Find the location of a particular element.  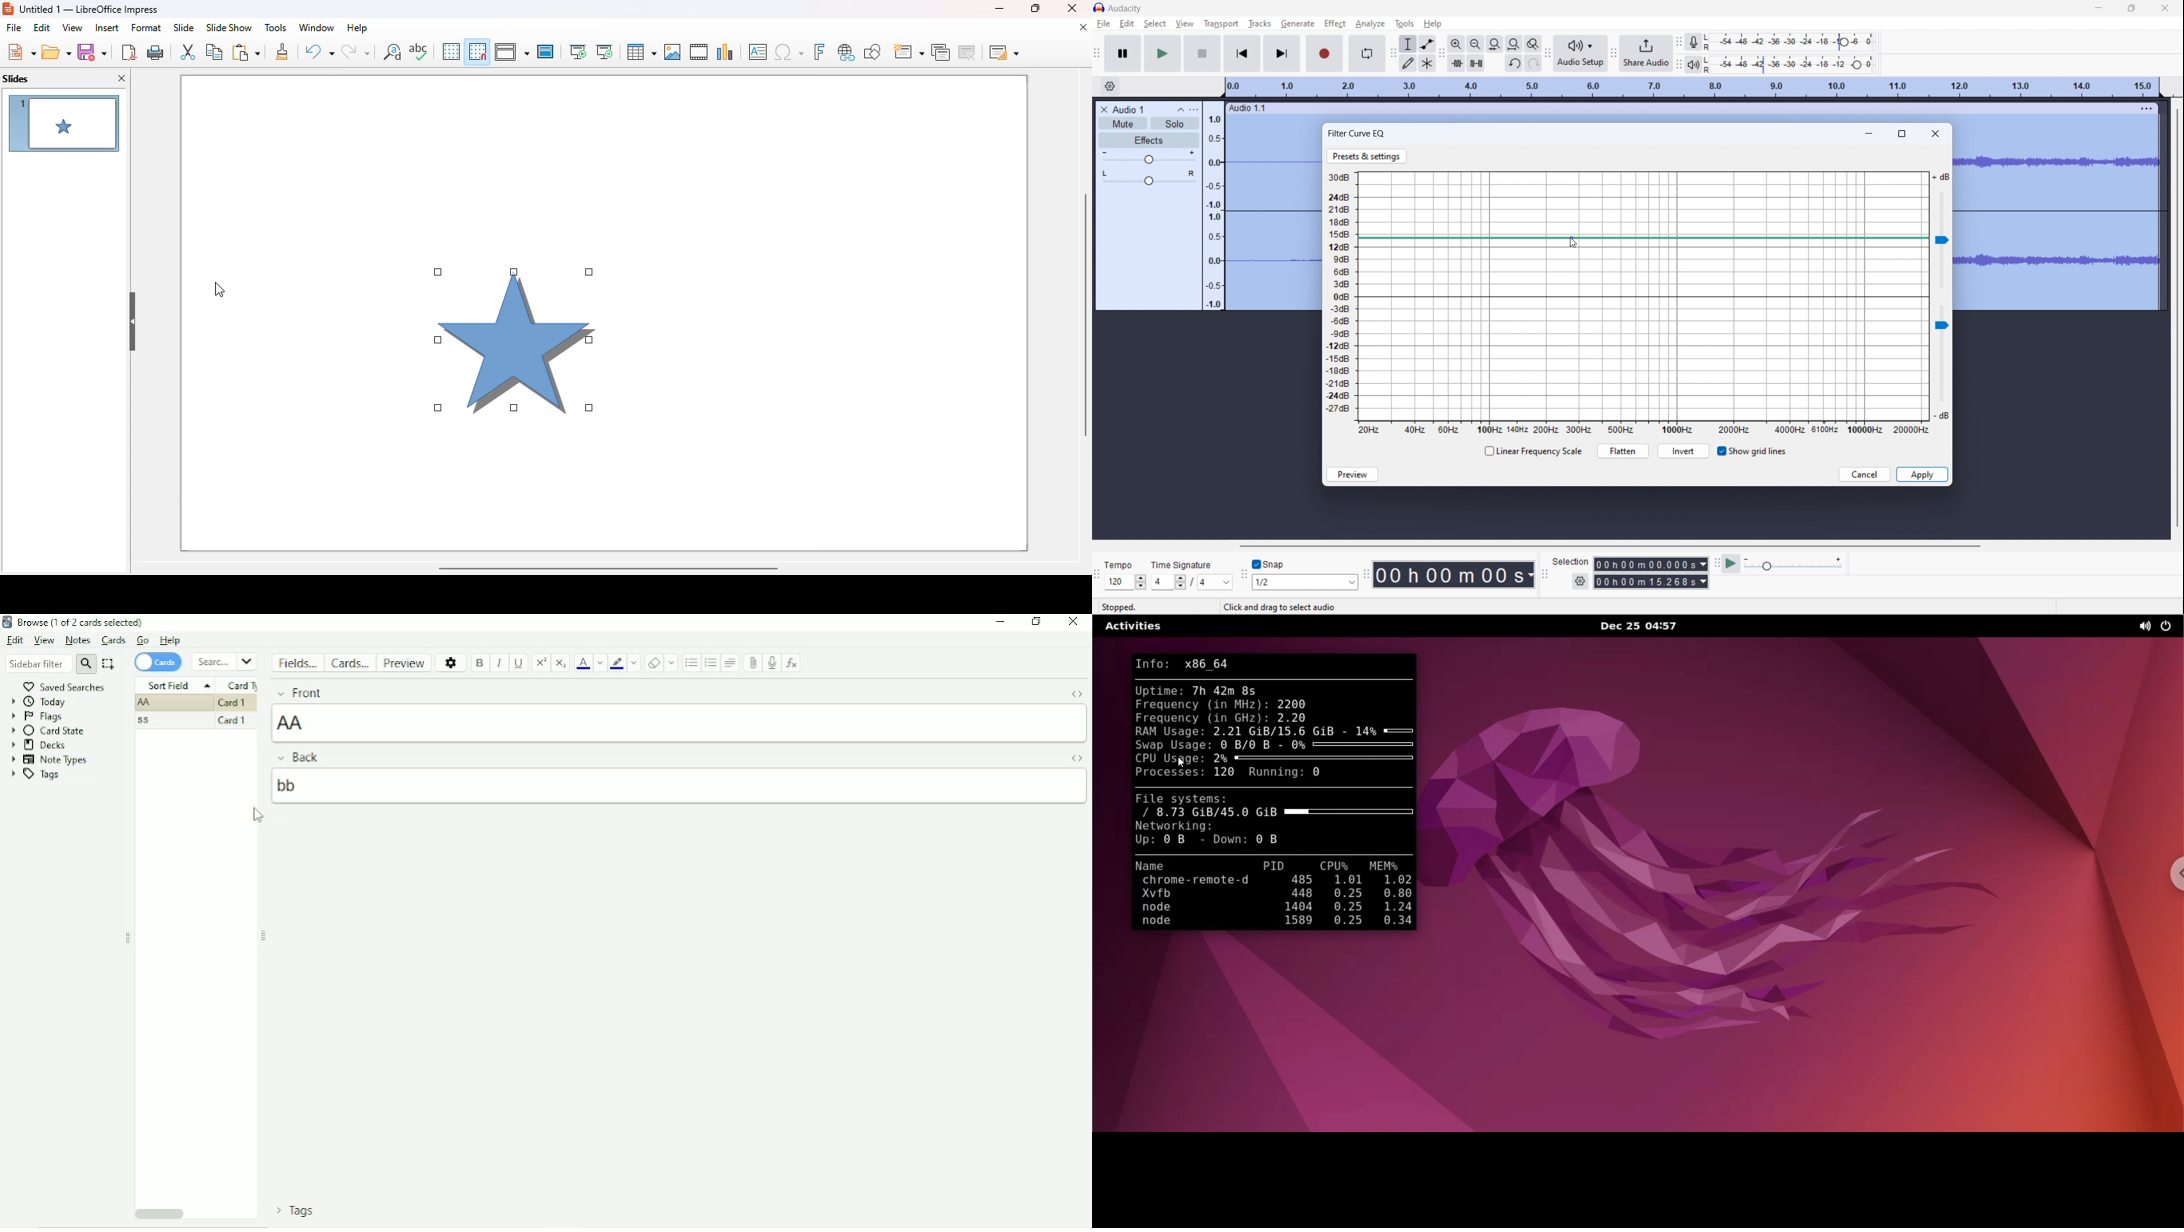

open is located at coordinates (57, 53).